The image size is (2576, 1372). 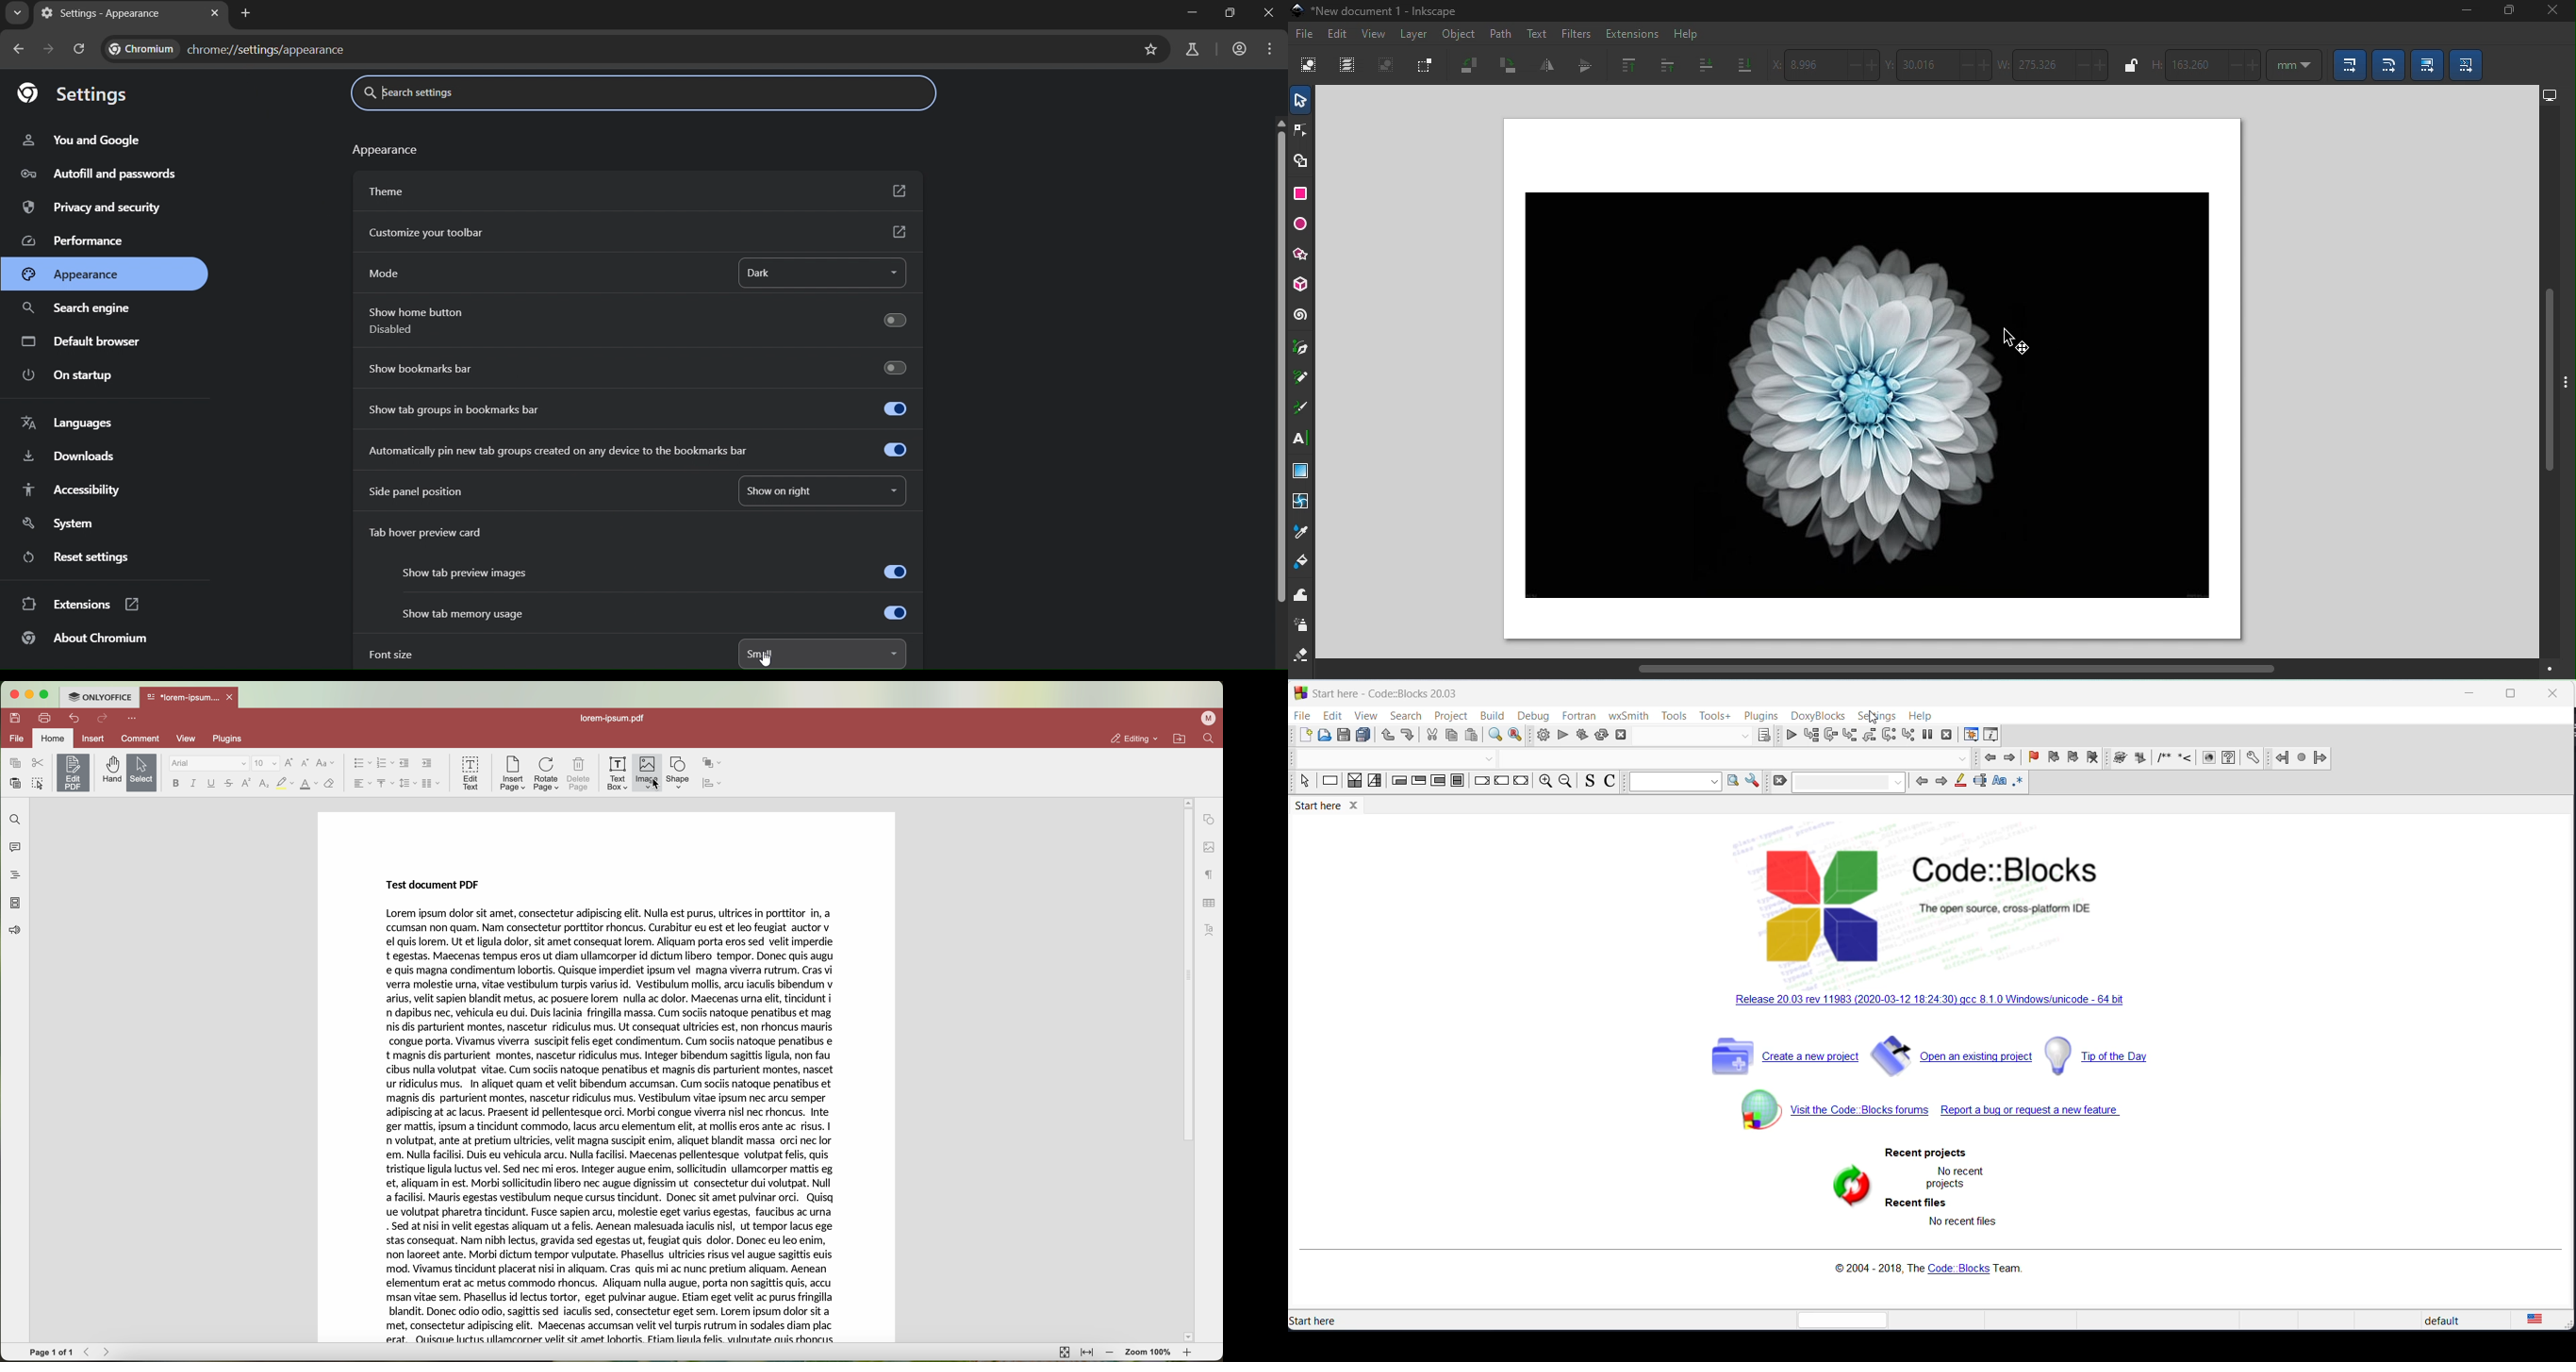 I want to click on Display options, so click(x=2550, y=95).